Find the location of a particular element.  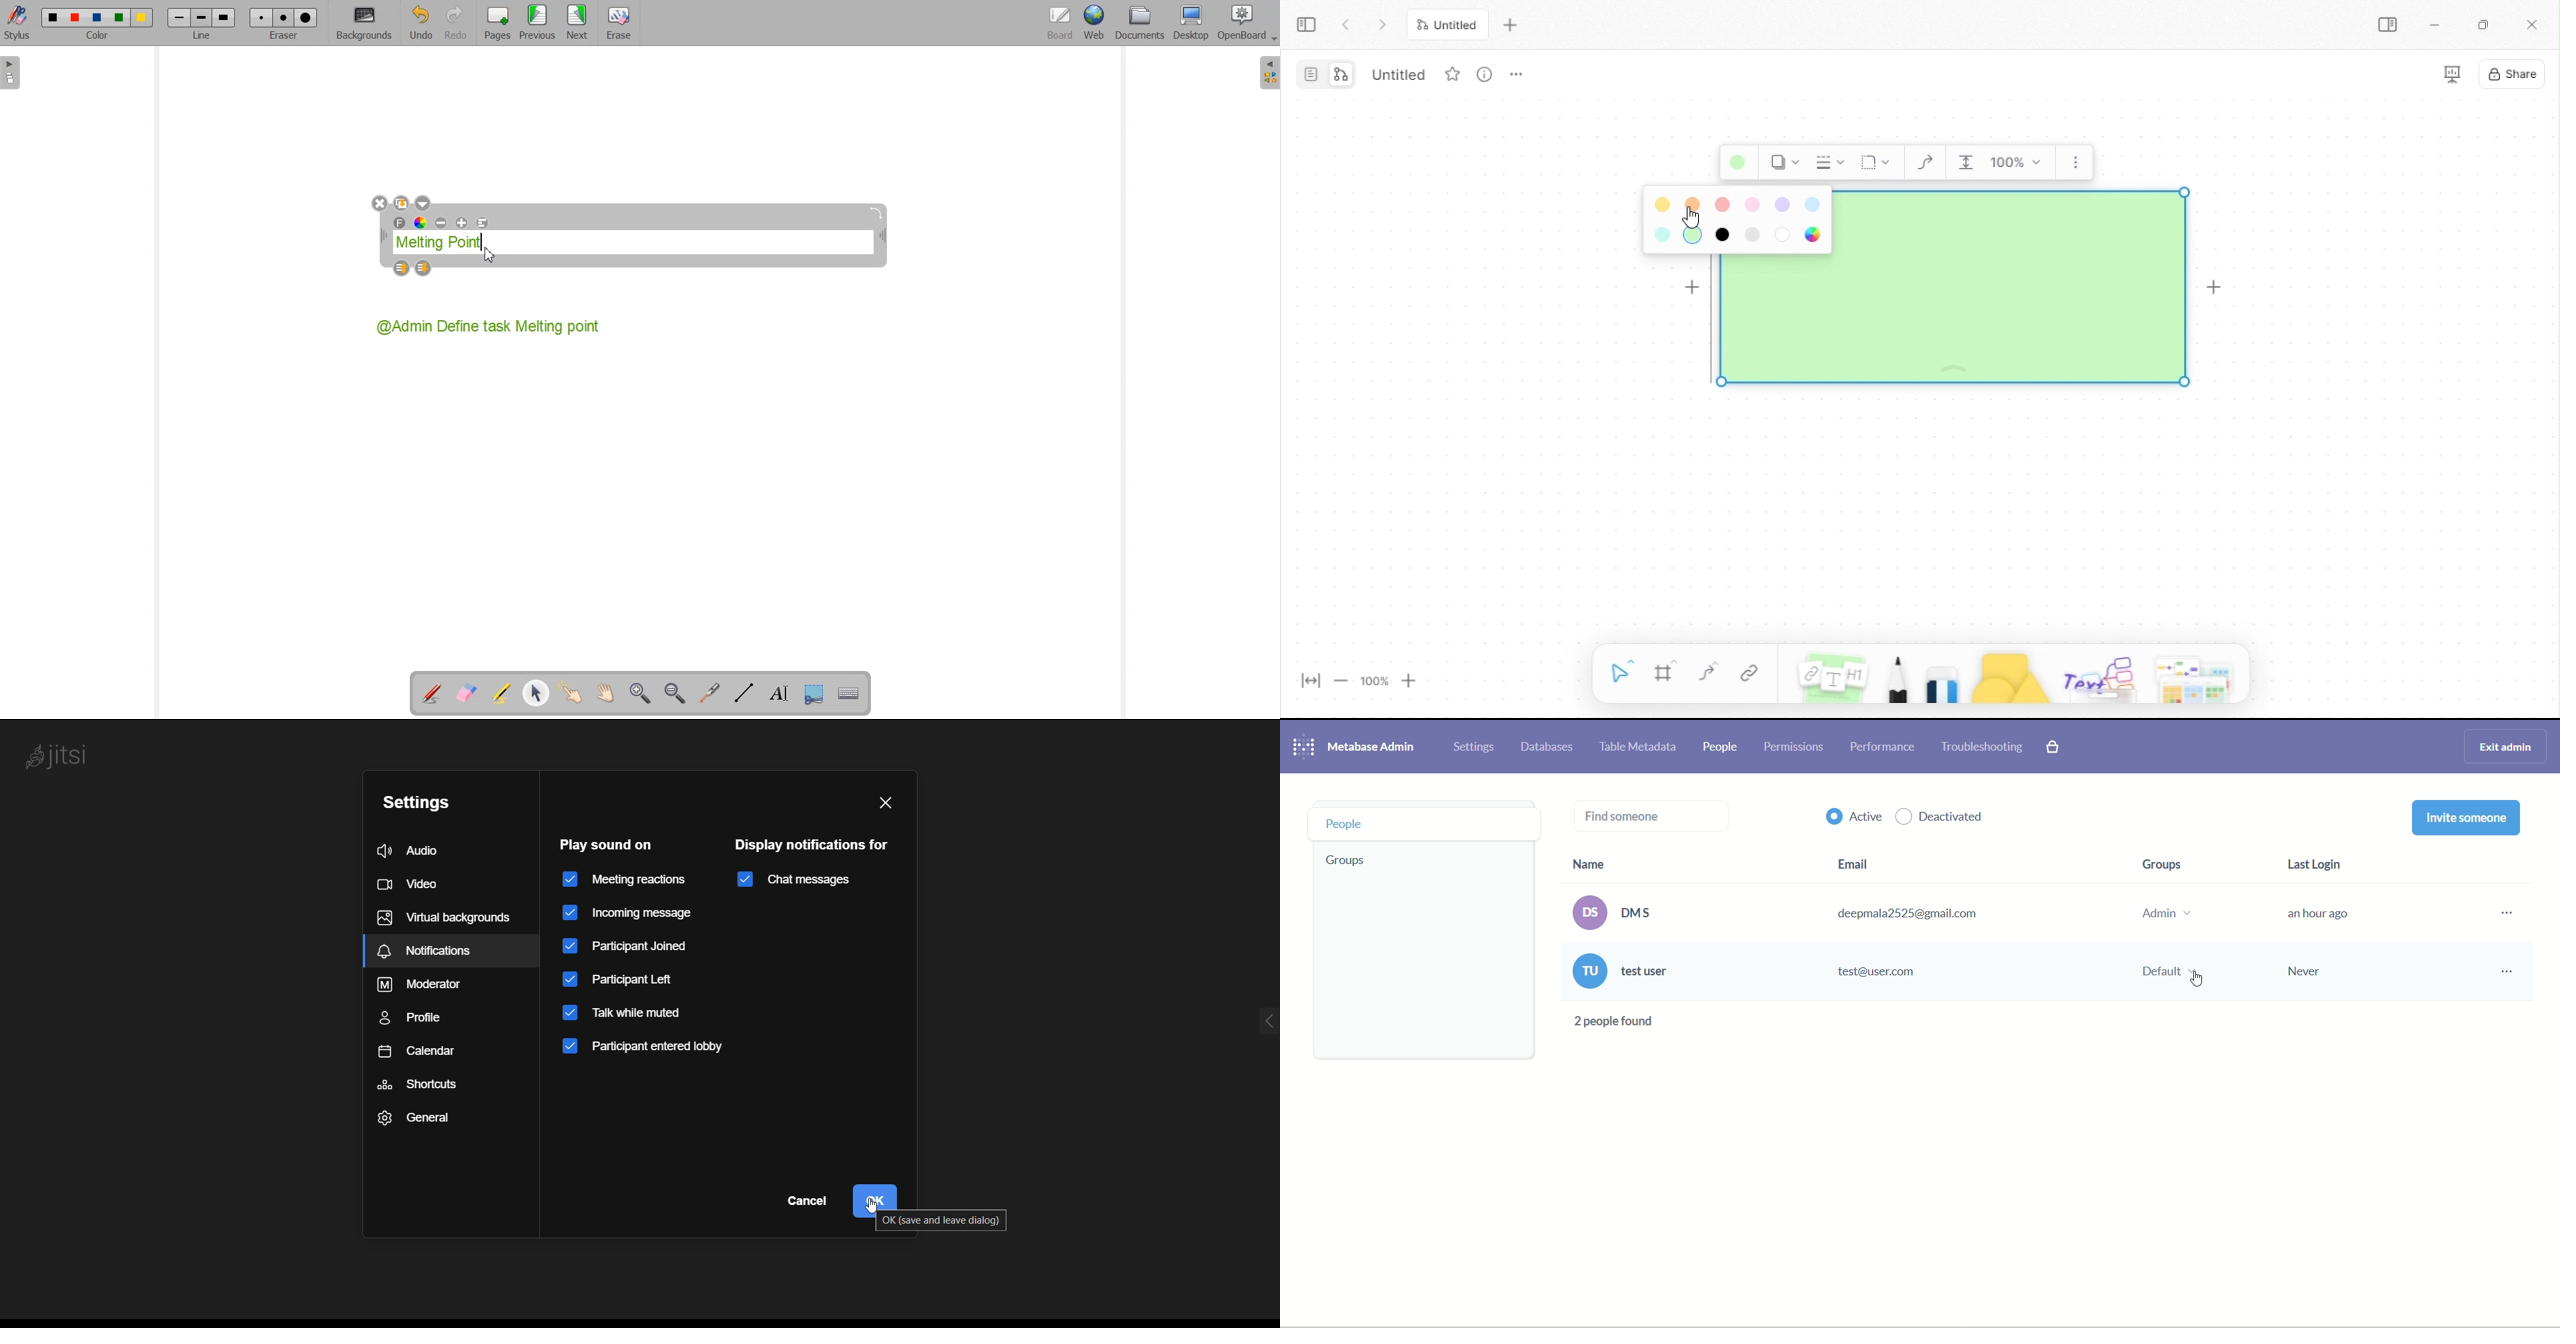

virtual backgrounds is located at coordinates (444, 918).